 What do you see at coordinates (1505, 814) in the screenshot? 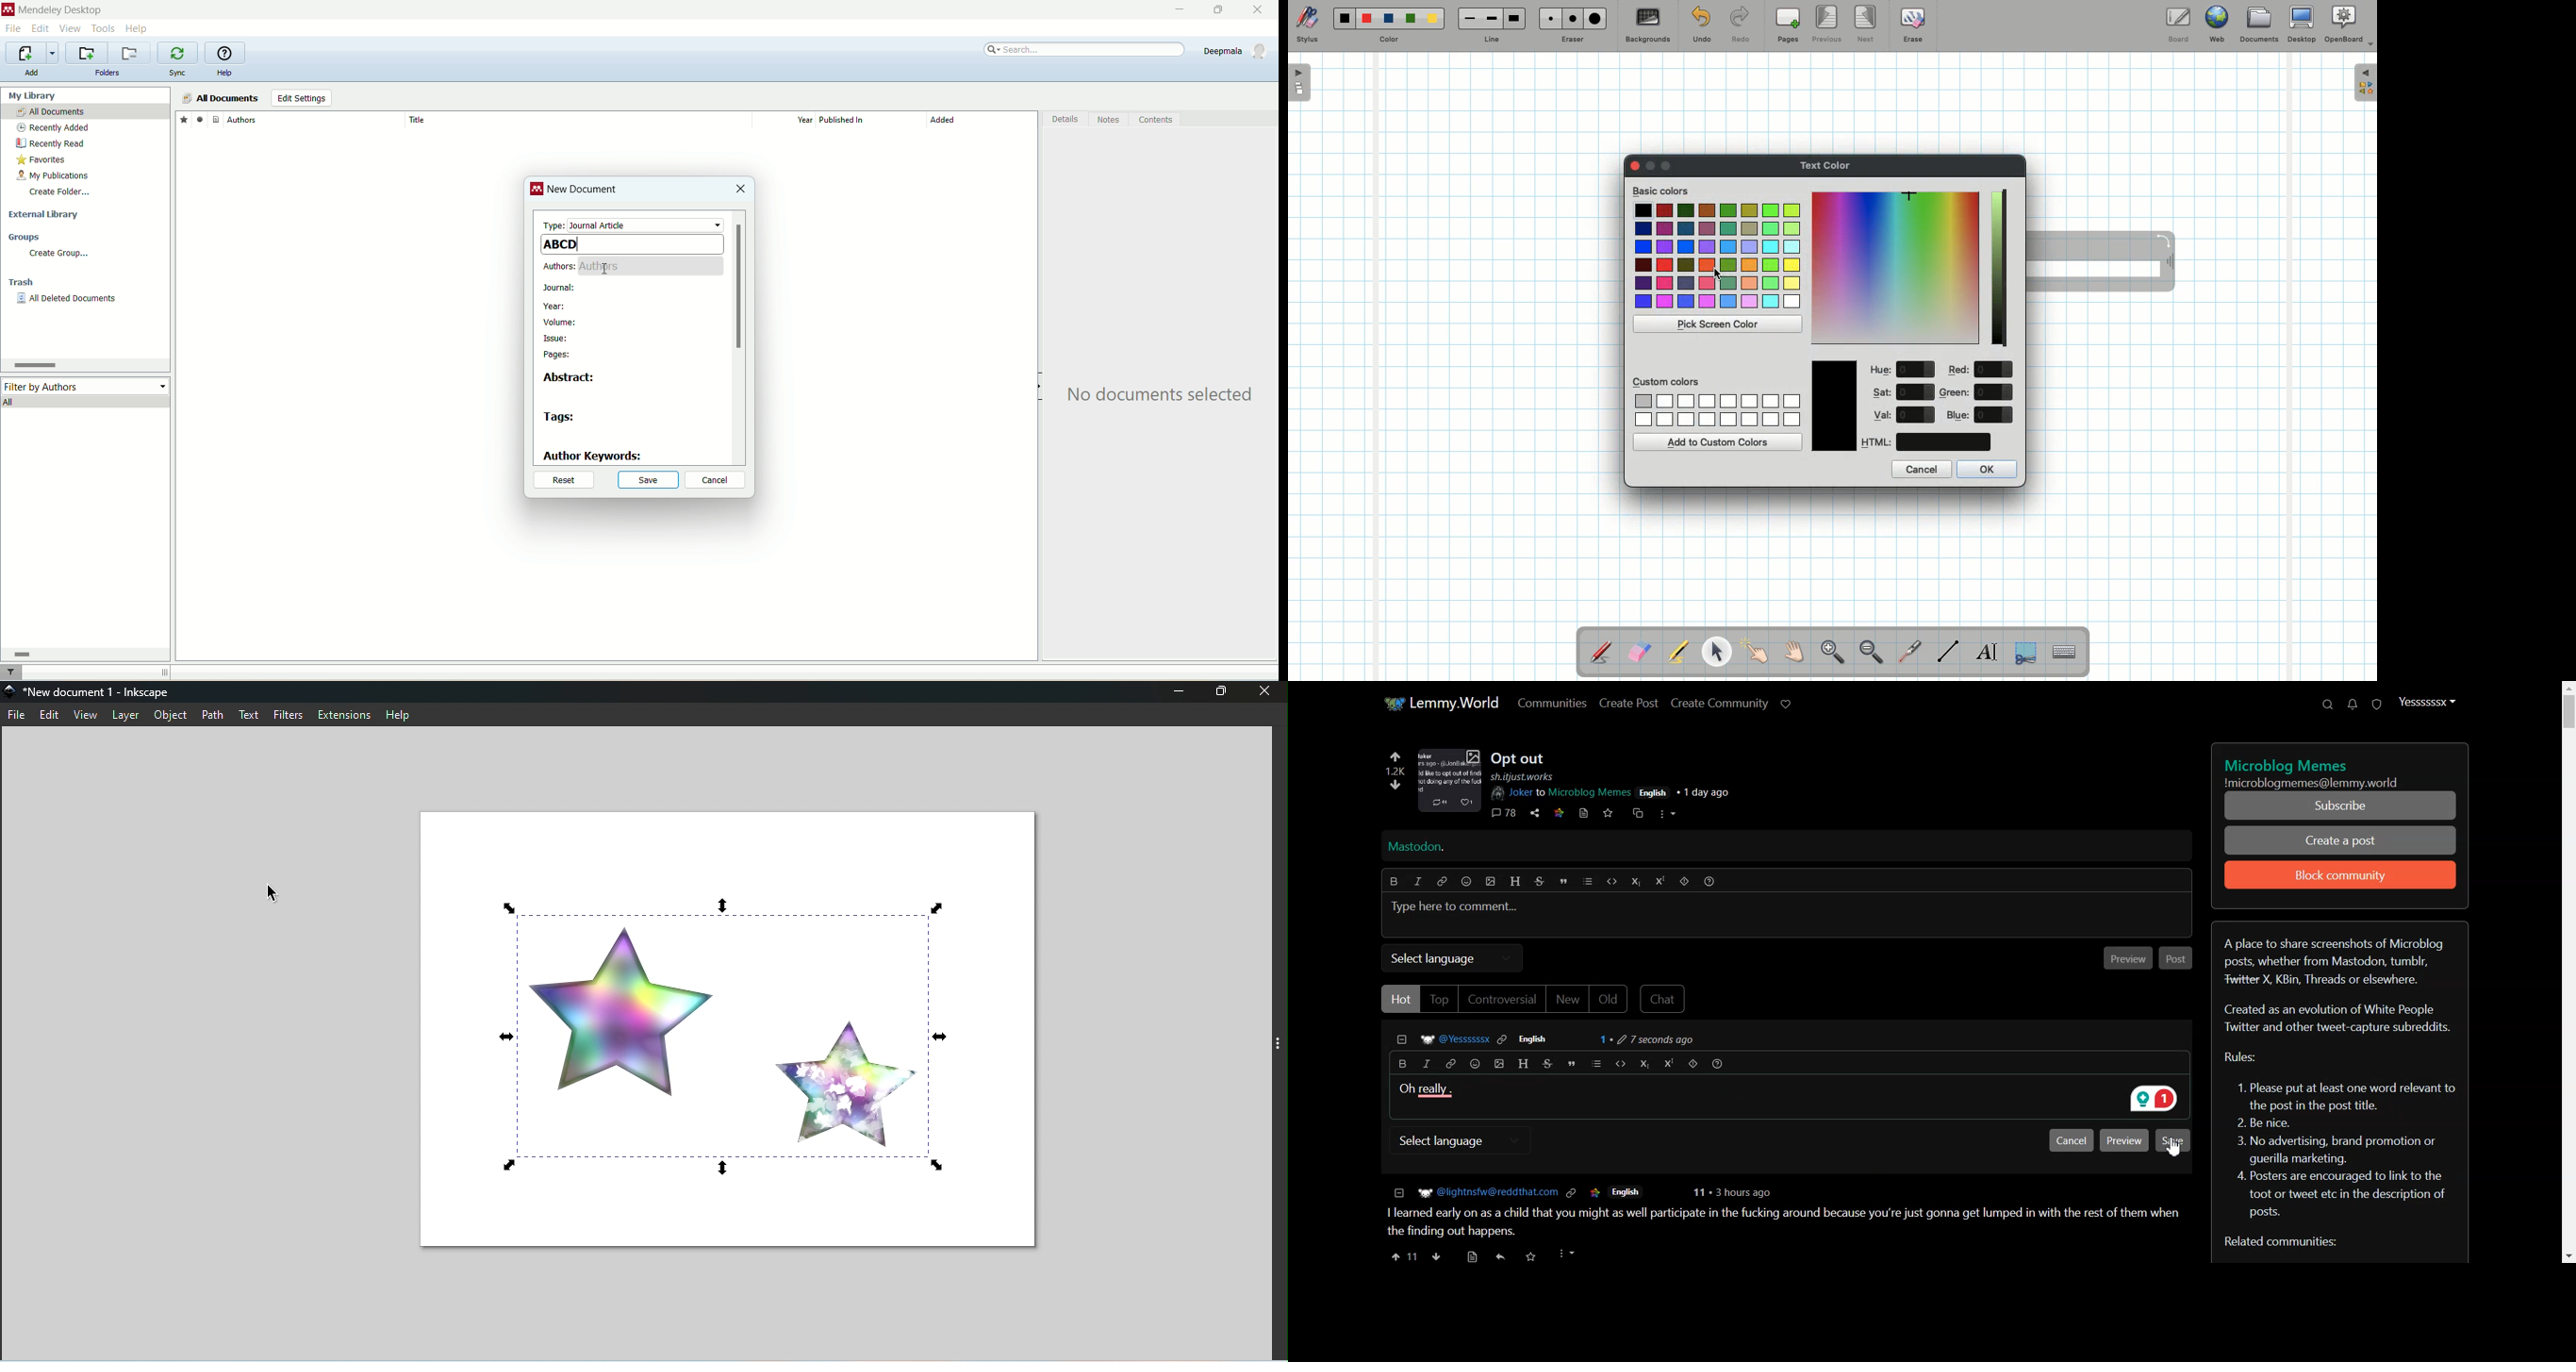
I see `comments` at bounding box center [1505, 814].